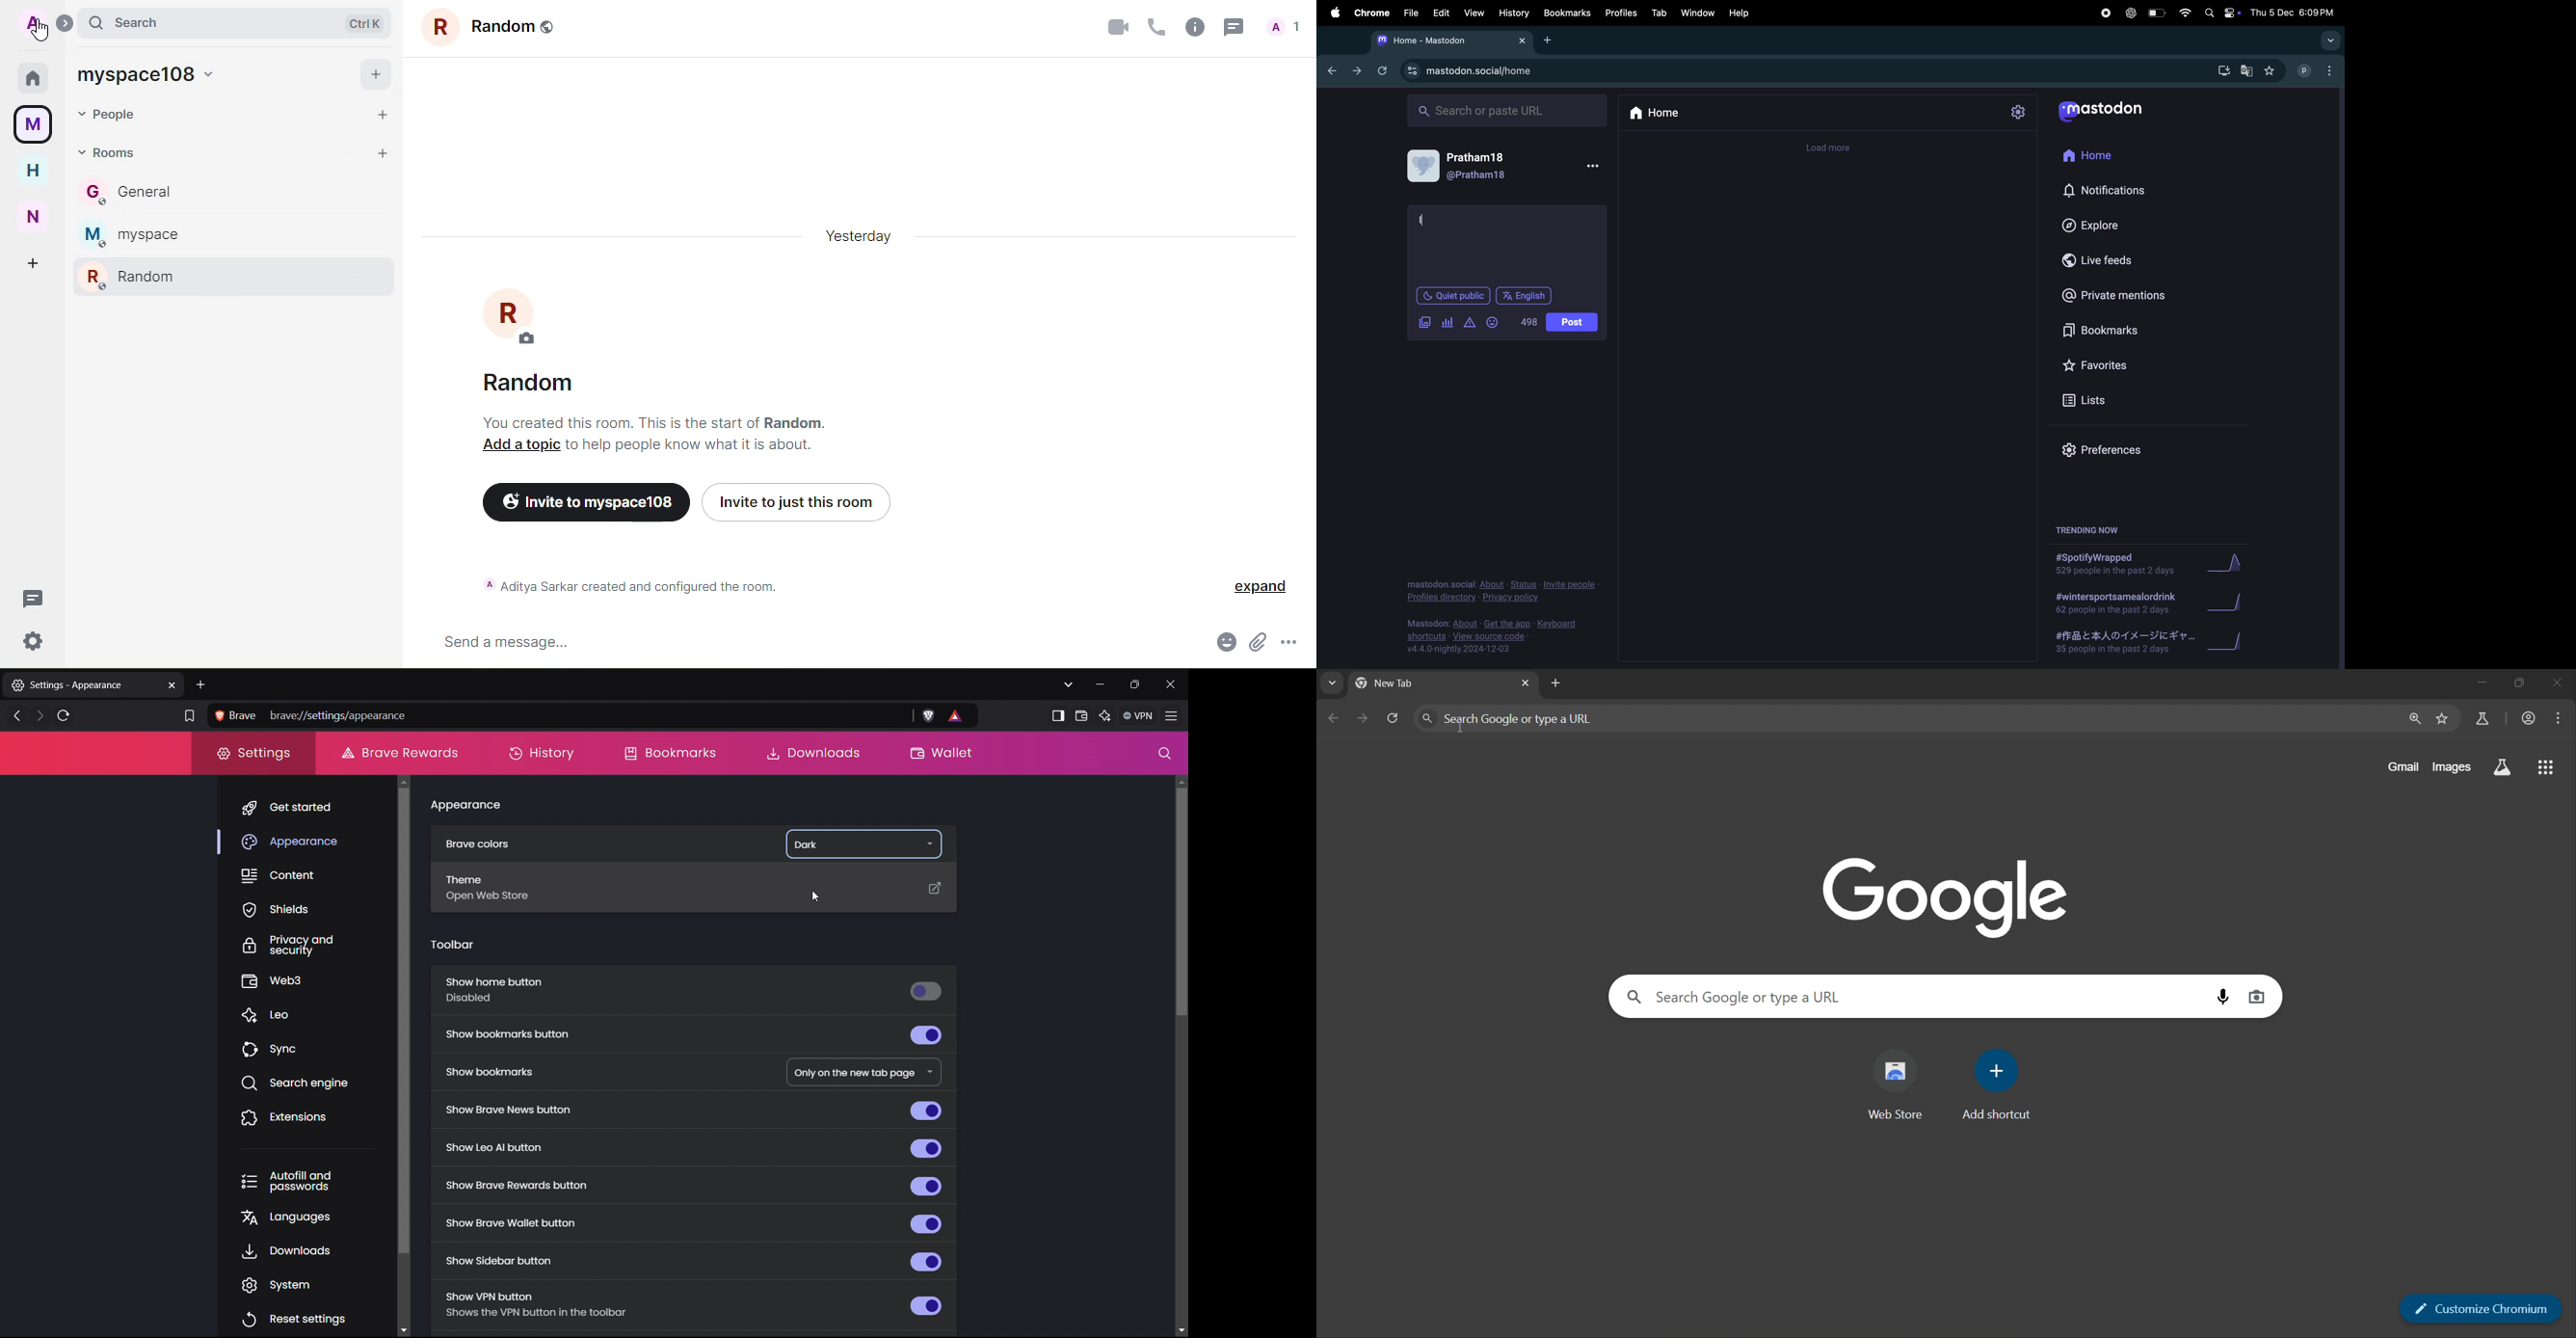  I want to click on refresh page, so click(63, 715).